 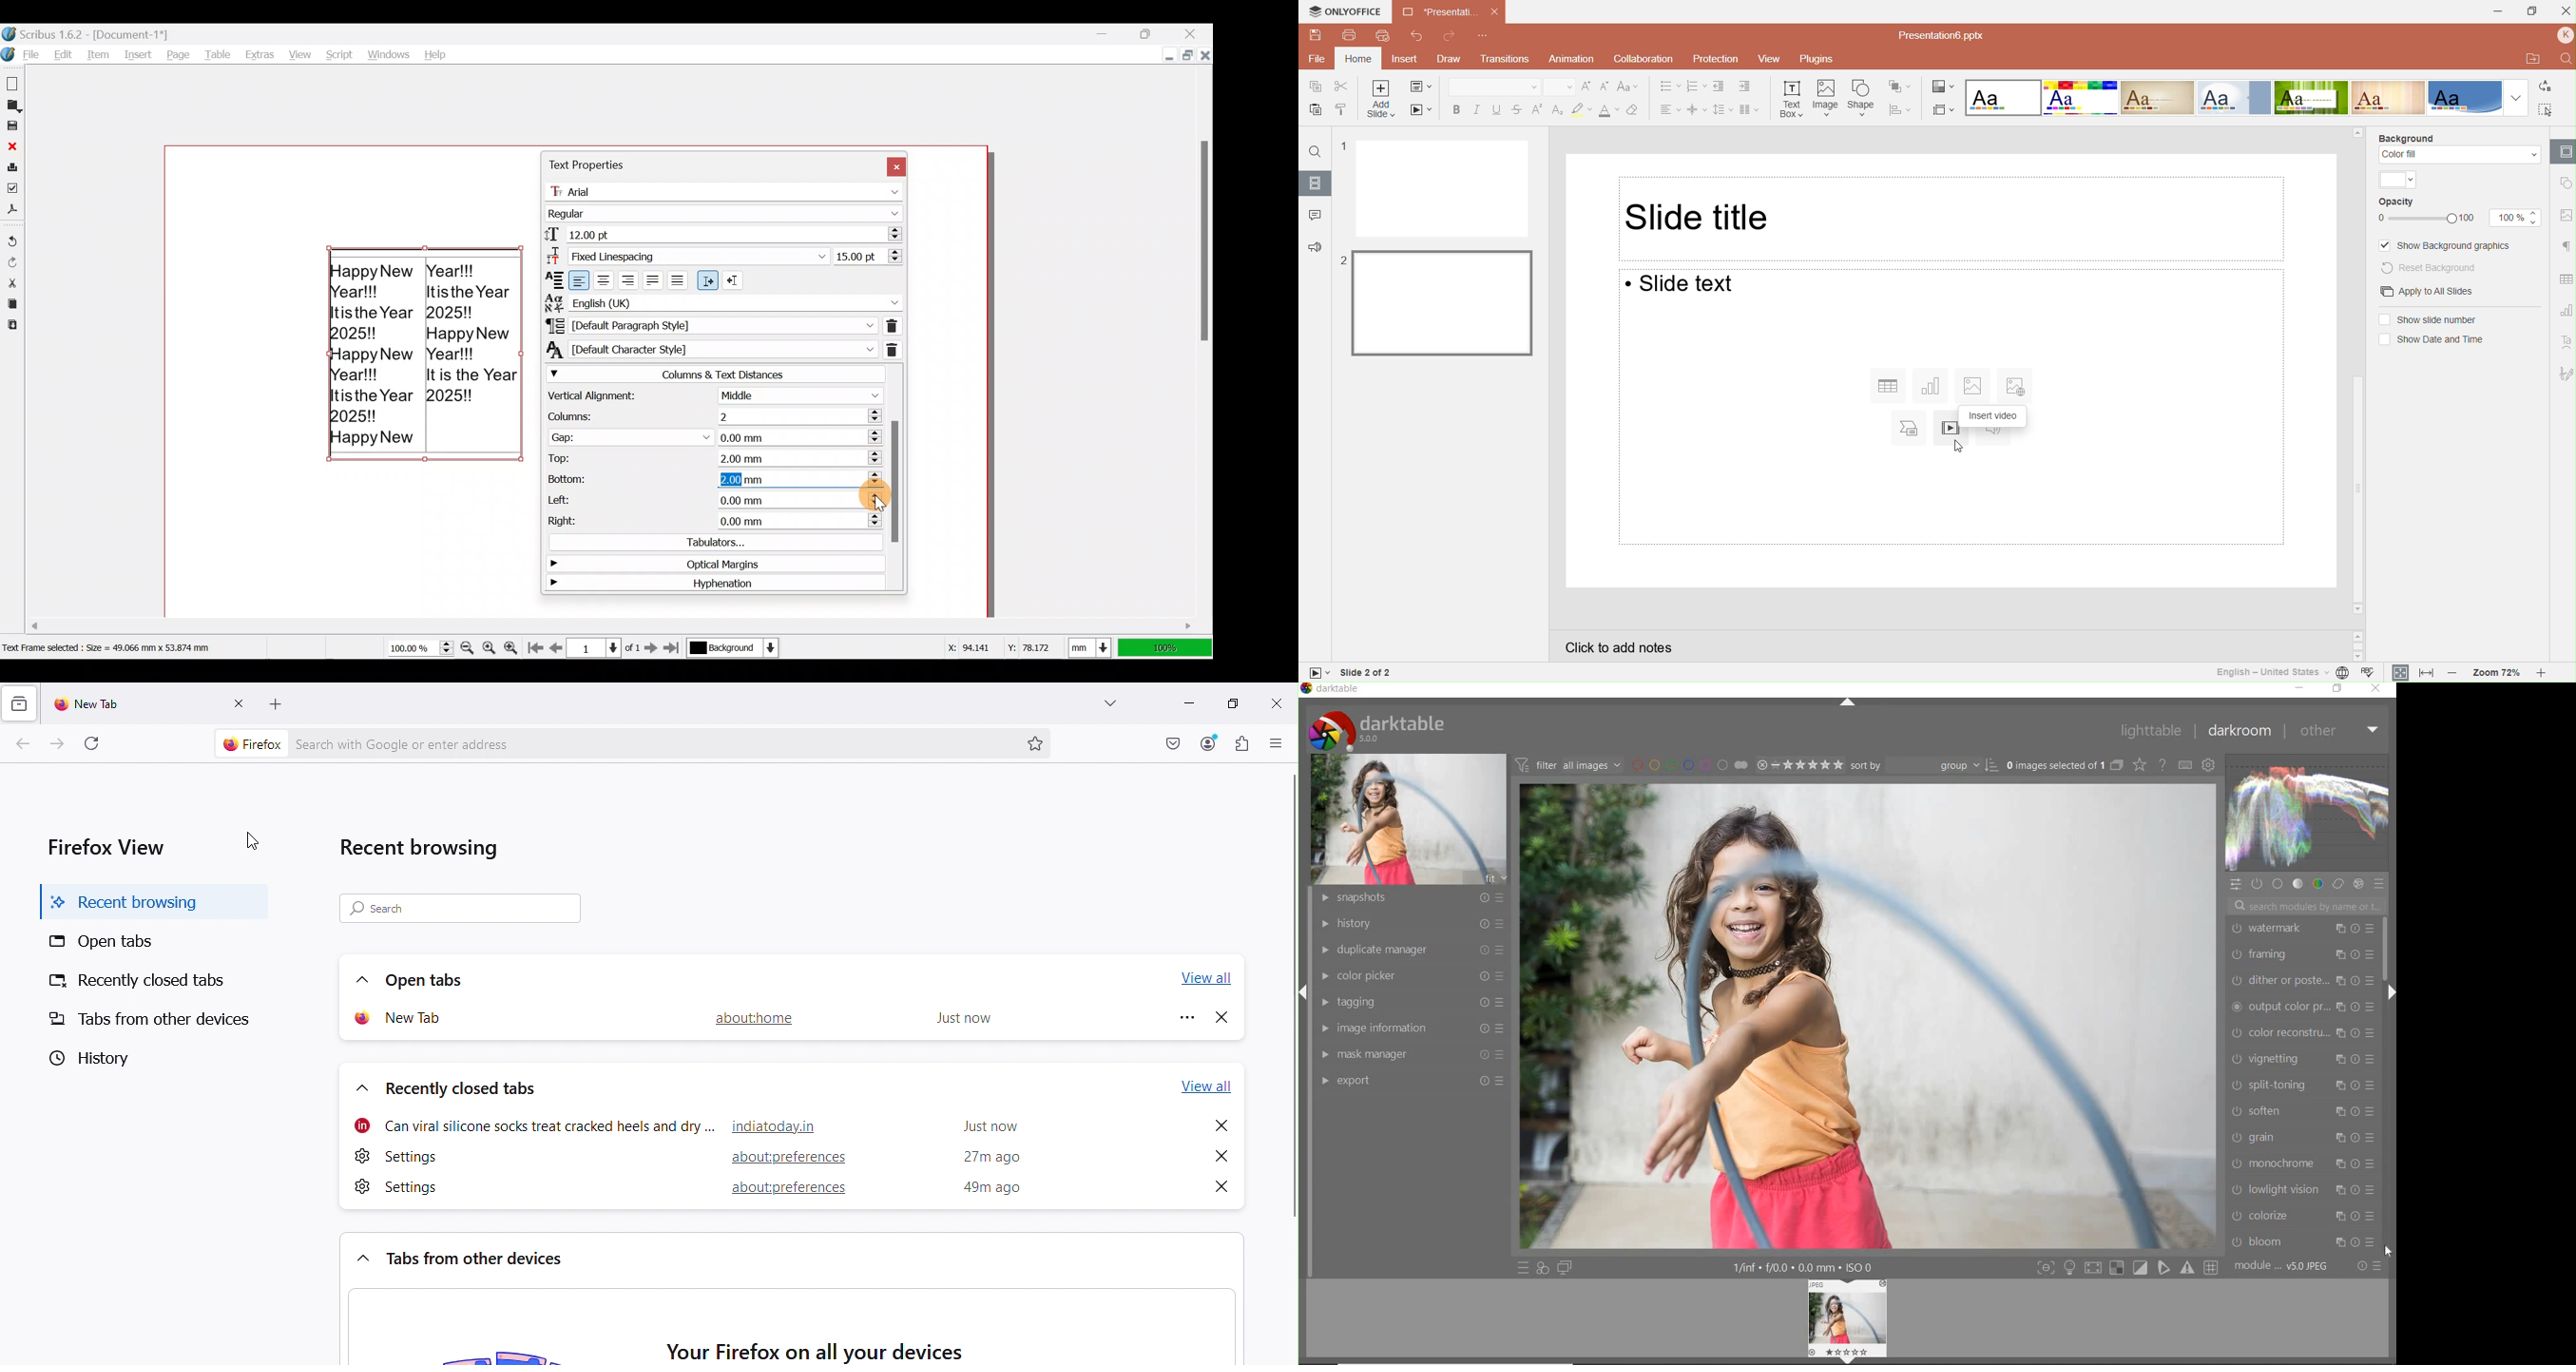 What do you see at coordinates (2213, 1268) in the screenshot?
I see `toggle mode ` at bounding box center [2213, 1268].